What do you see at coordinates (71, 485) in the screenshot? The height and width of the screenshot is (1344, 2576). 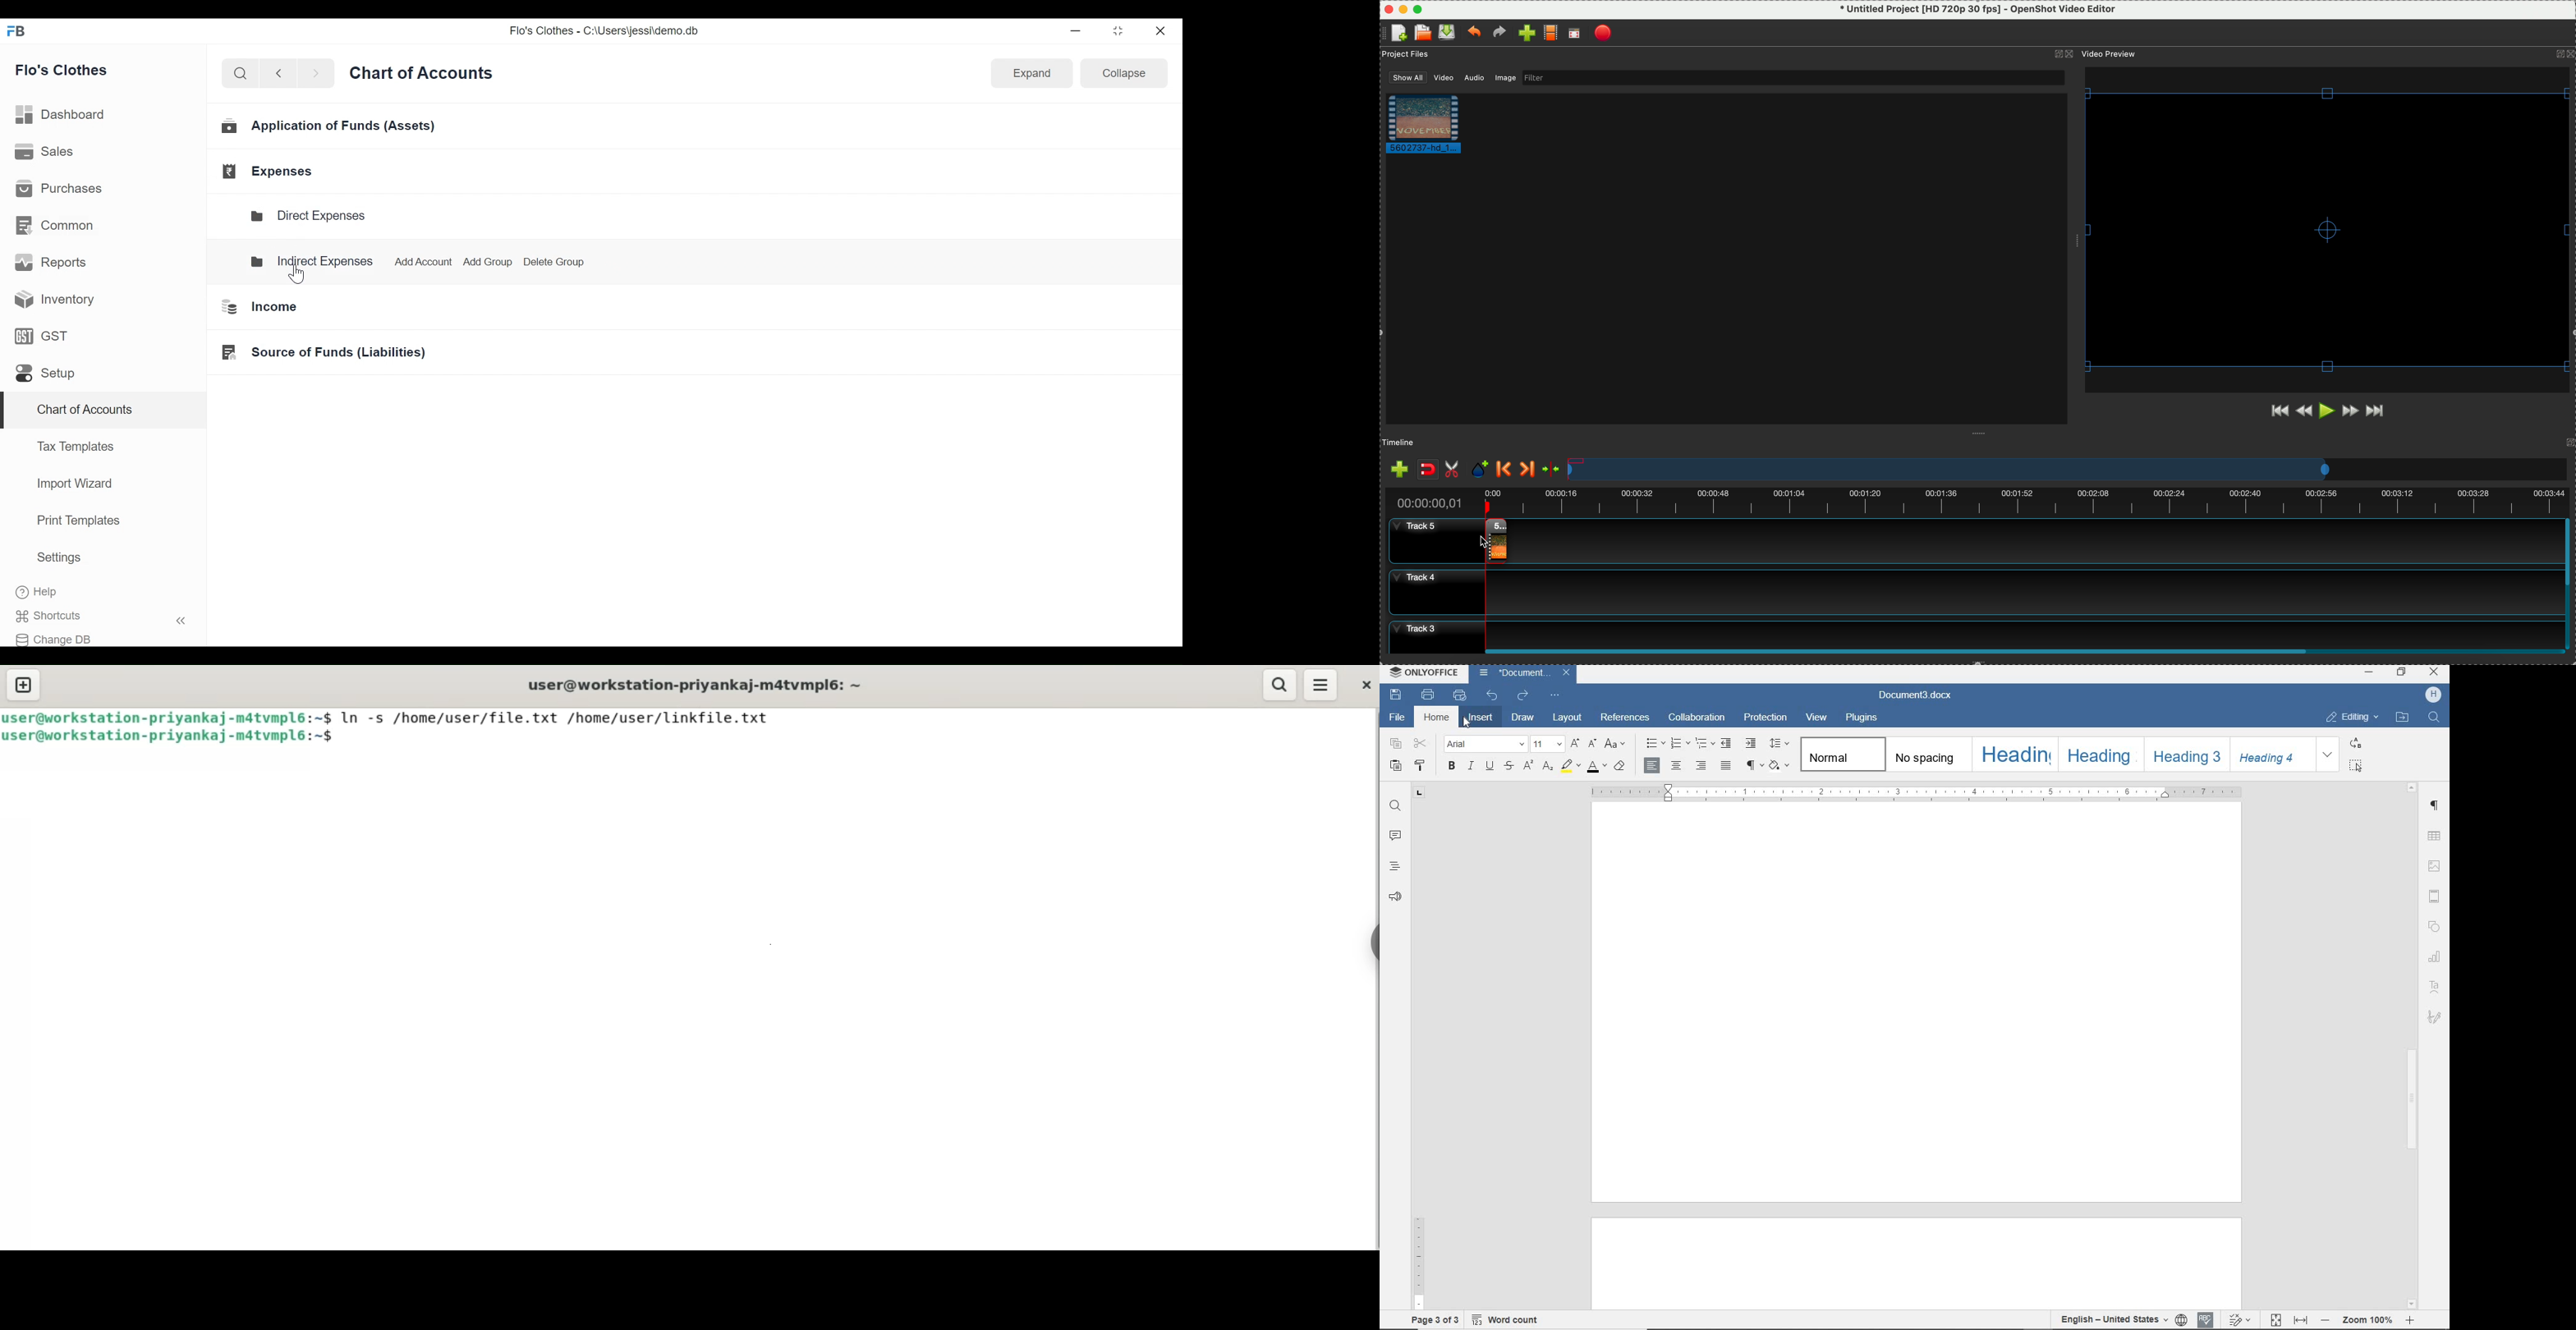 I see `Import Wizard` at bounding box center [71, 485].